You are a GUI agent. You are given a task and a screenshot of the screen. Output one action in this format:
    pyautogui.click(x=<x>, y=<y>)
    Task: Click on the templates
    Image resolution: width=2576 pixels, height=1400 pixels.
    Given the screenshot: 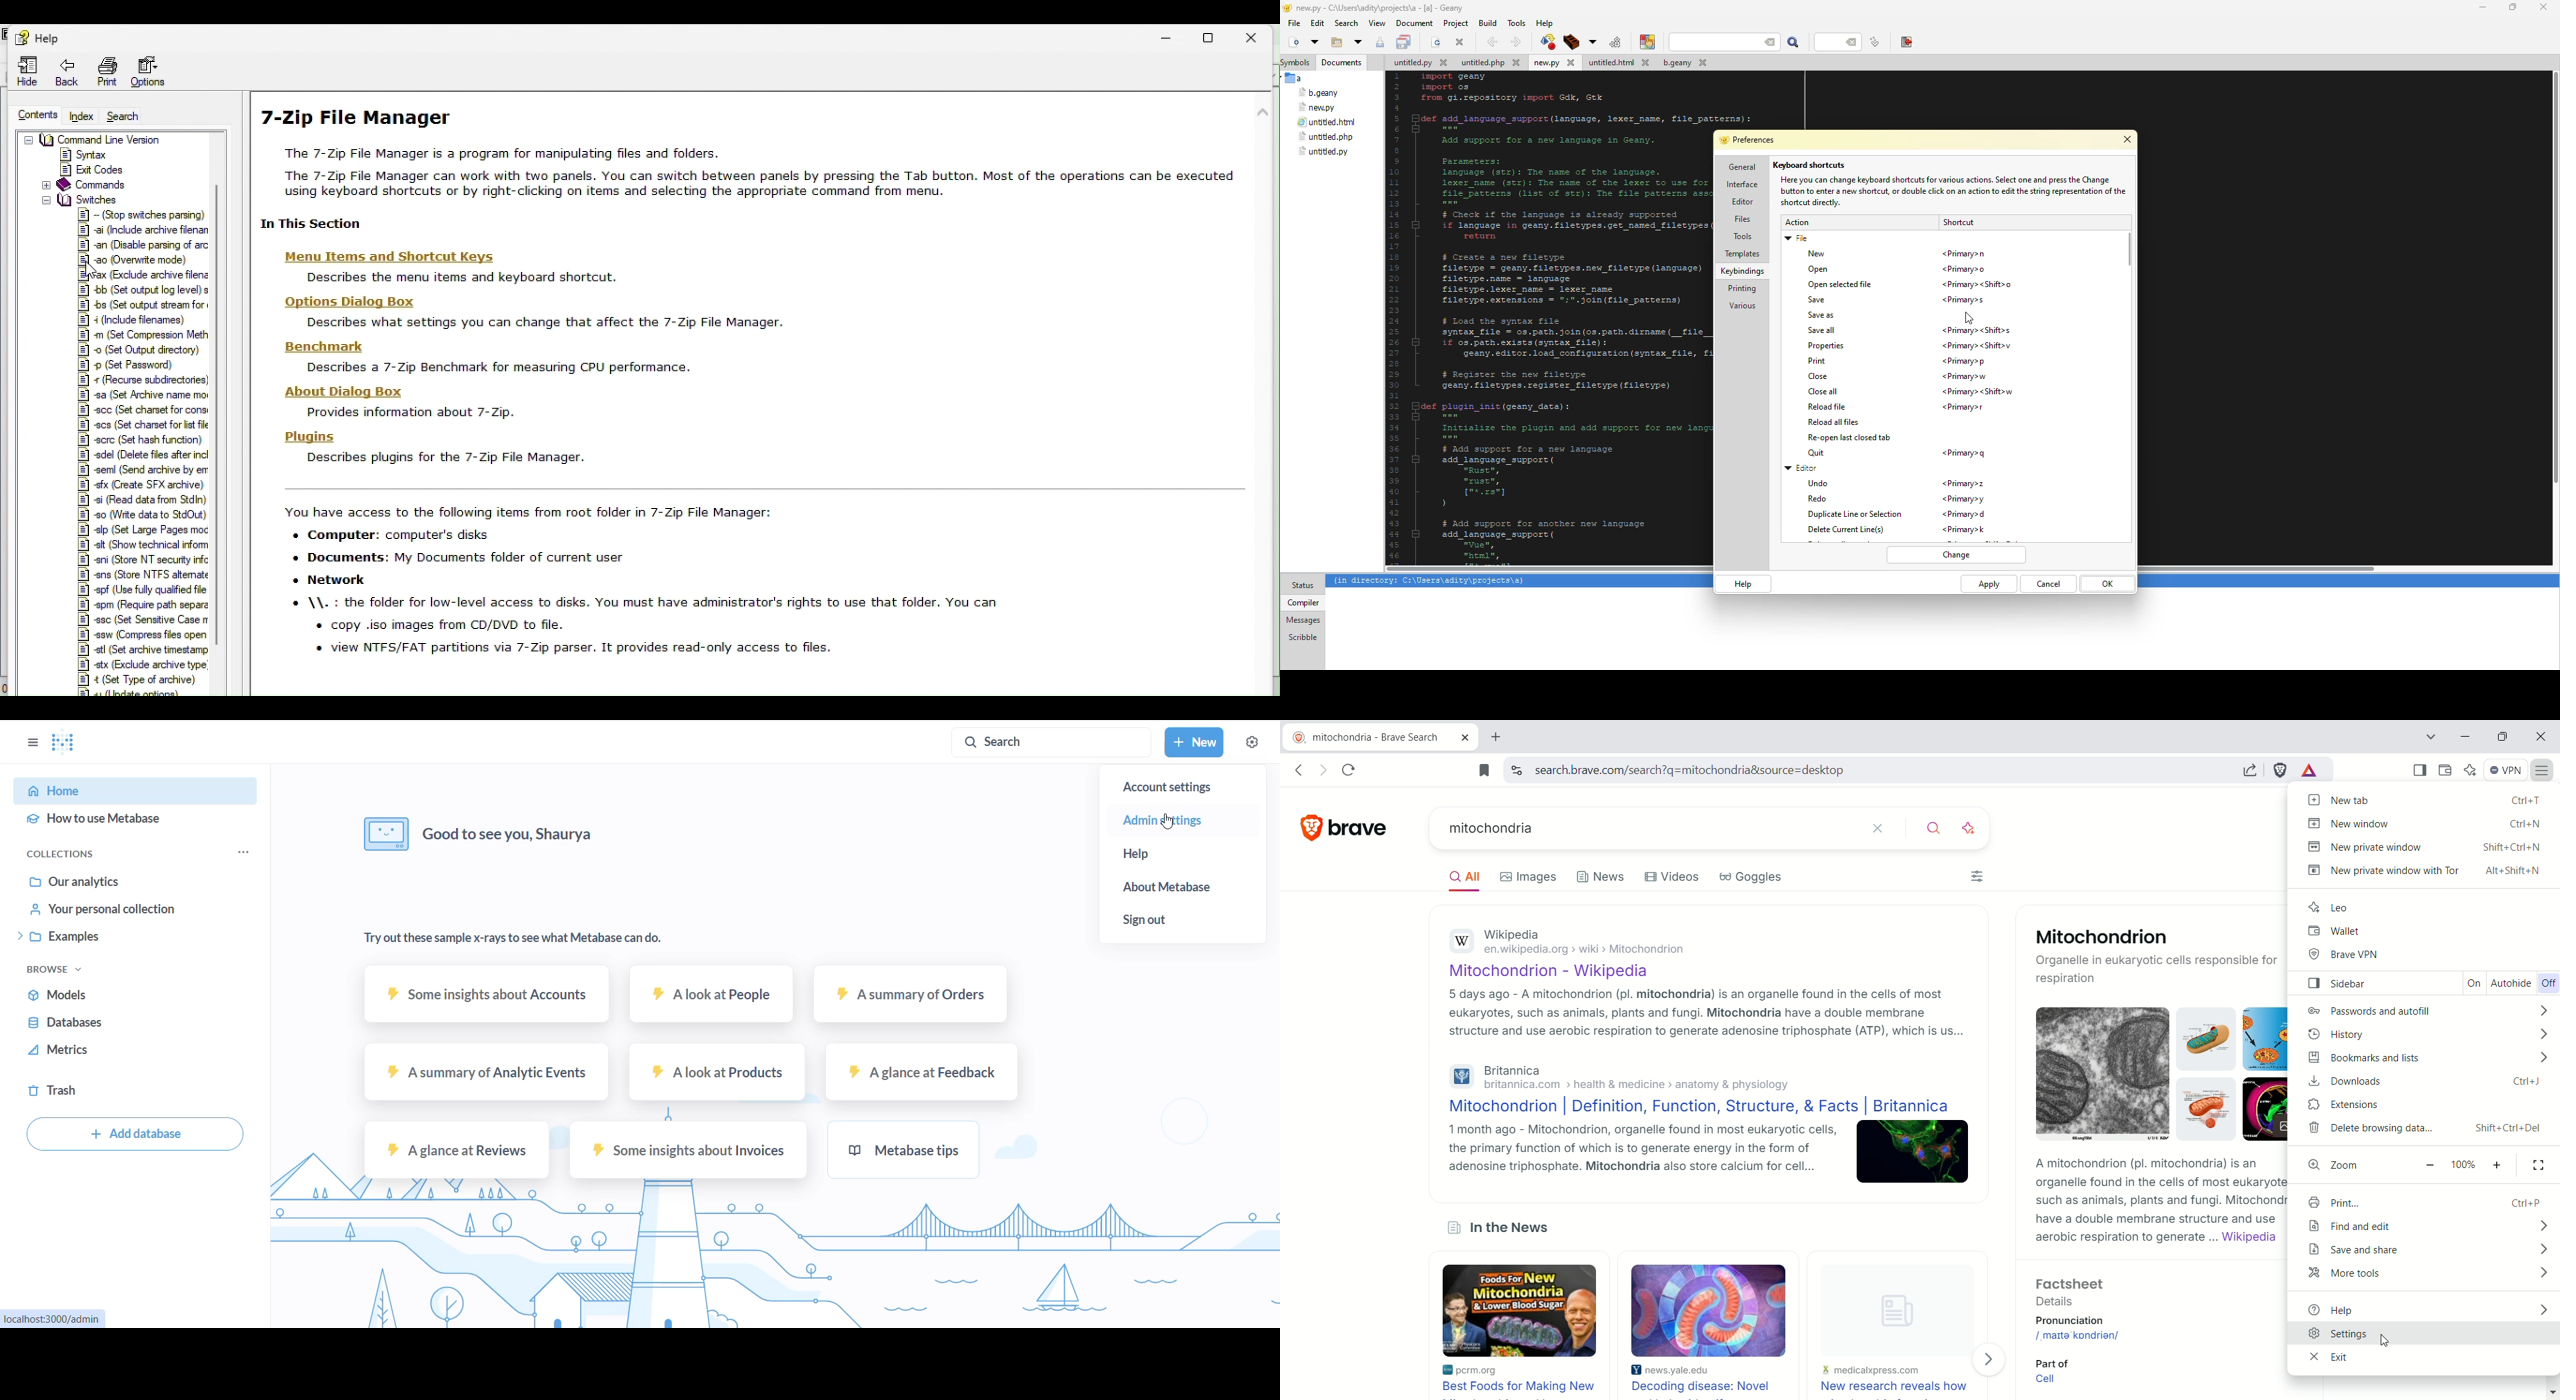 What is the action you would take?
    pyautogui.click(x=1742, y=253)
    